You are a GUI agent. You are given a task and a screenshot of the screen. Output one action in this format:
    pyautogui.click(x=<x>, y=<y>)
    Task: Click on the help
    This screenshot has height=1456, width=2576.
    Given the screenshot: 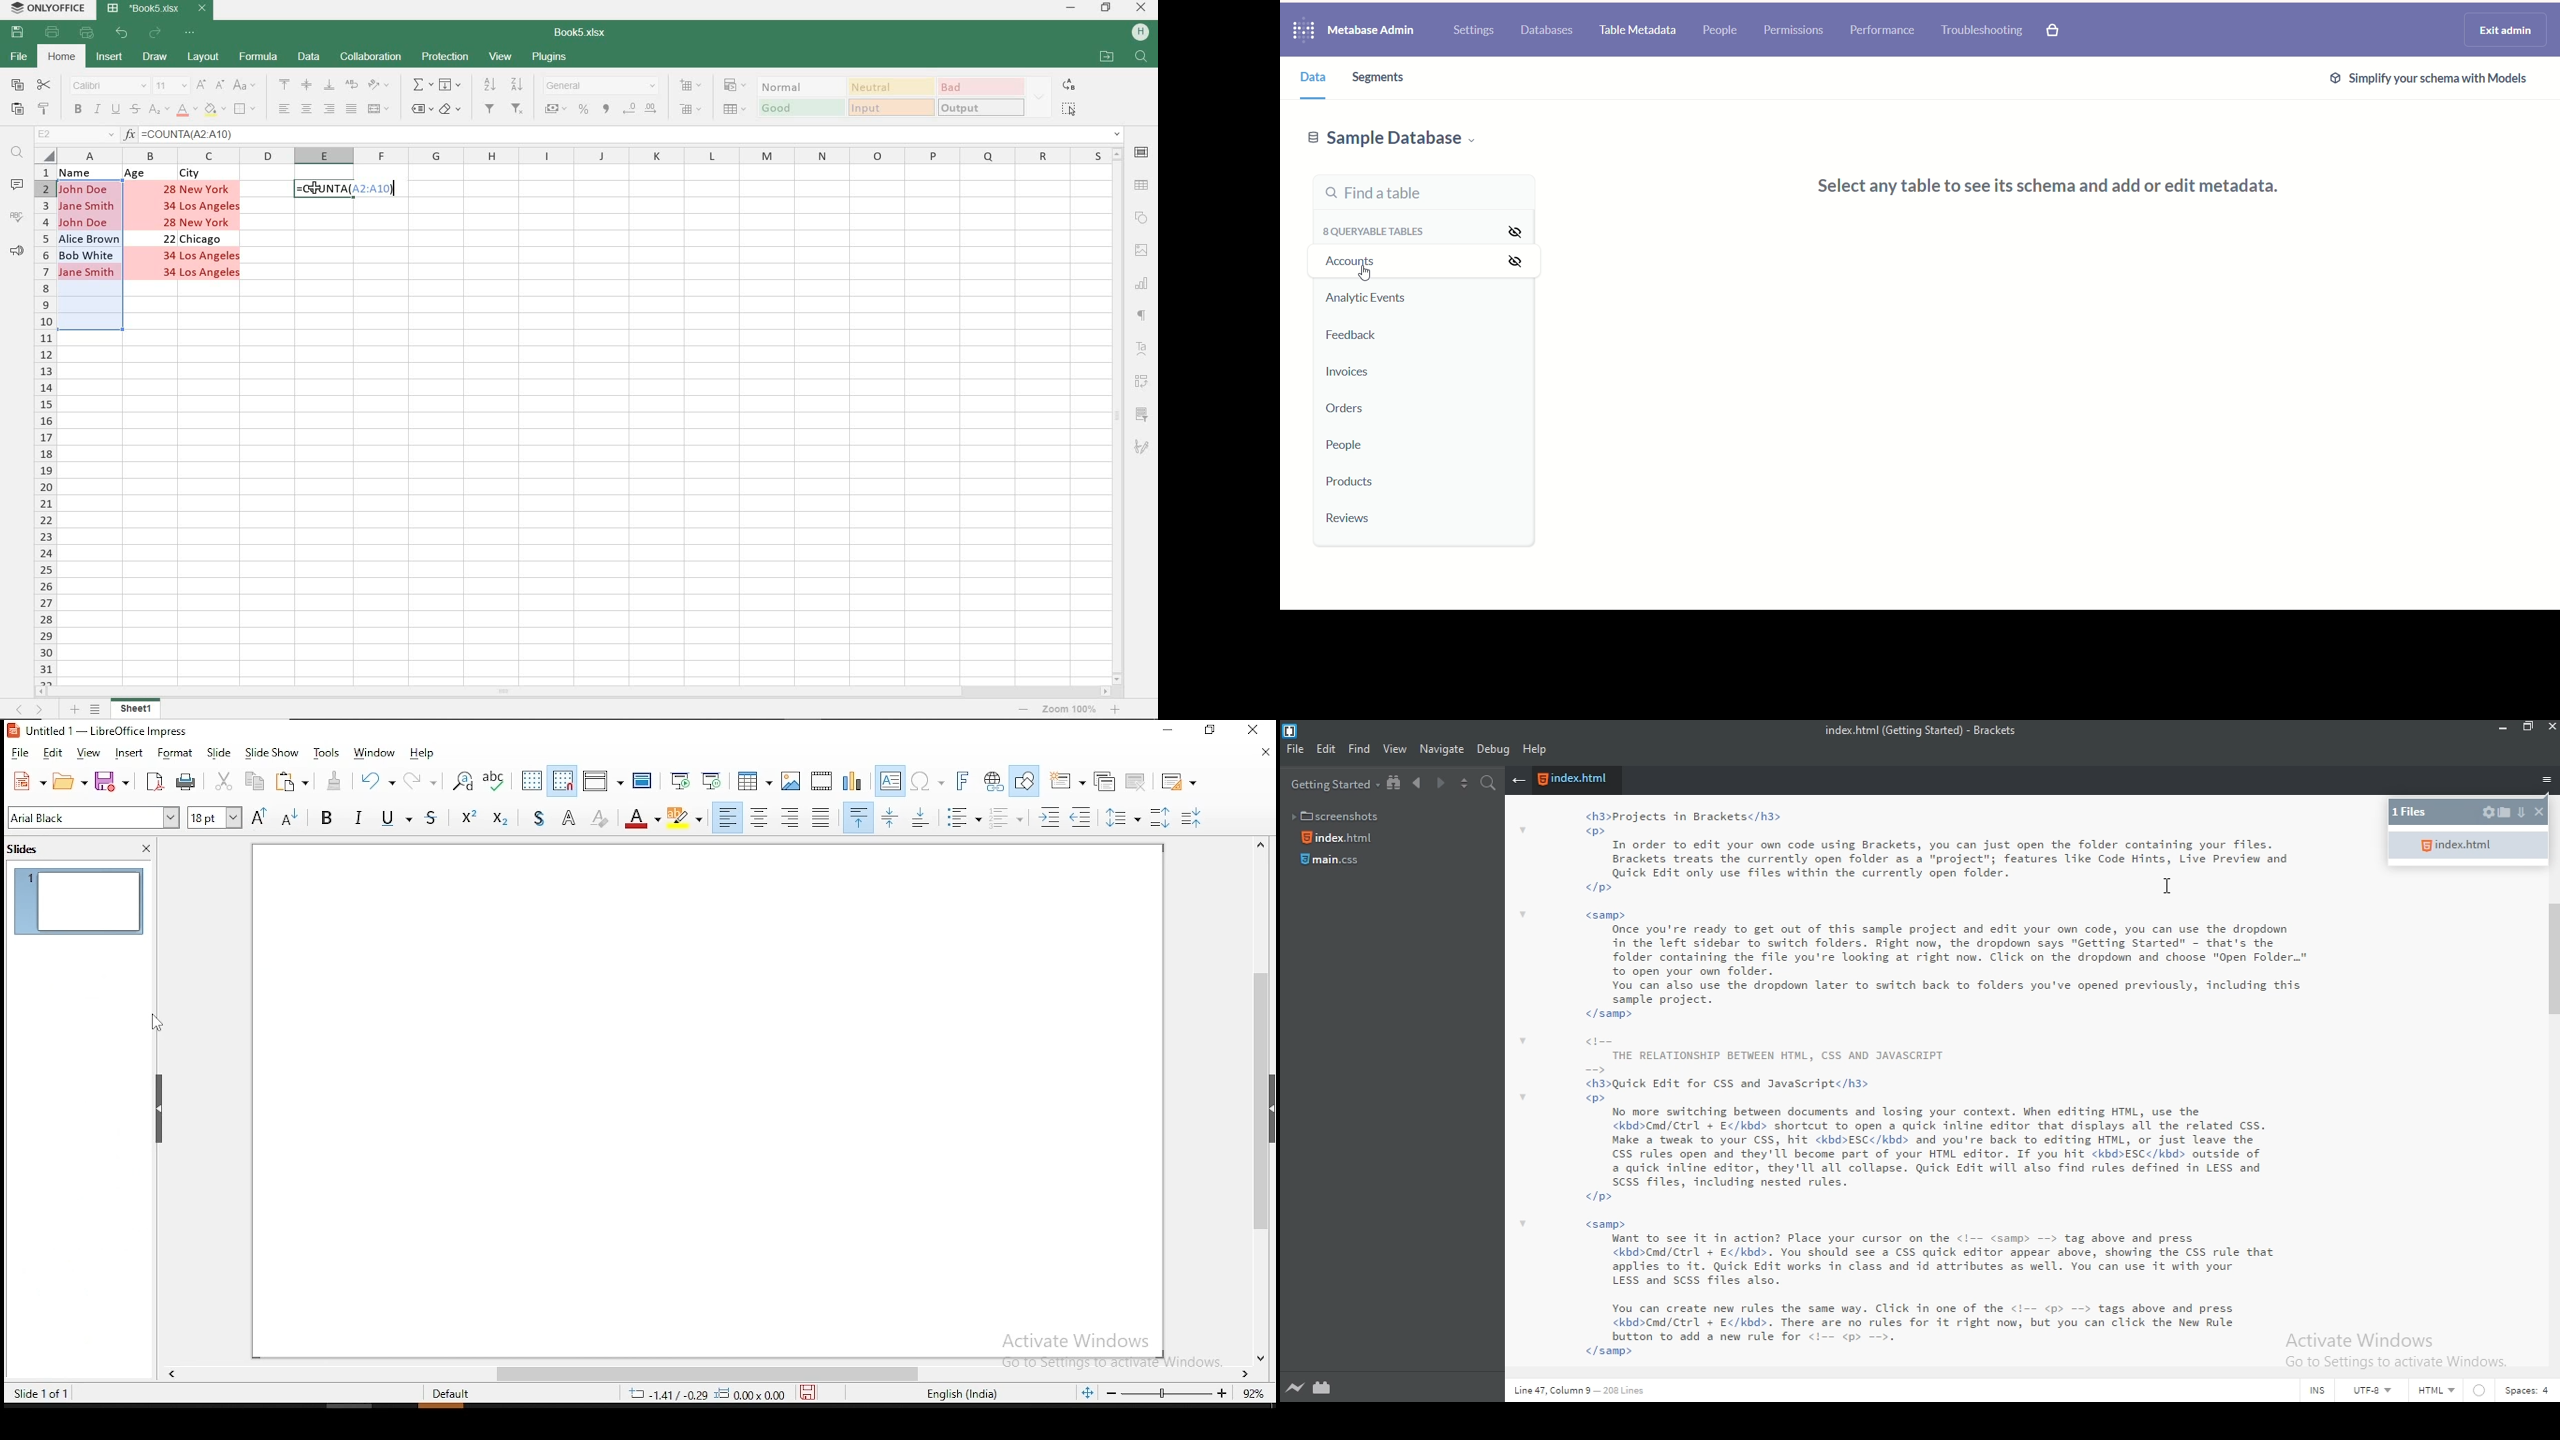 What is the action you would take?
    pyautogui.click(x=423, y=754)
    